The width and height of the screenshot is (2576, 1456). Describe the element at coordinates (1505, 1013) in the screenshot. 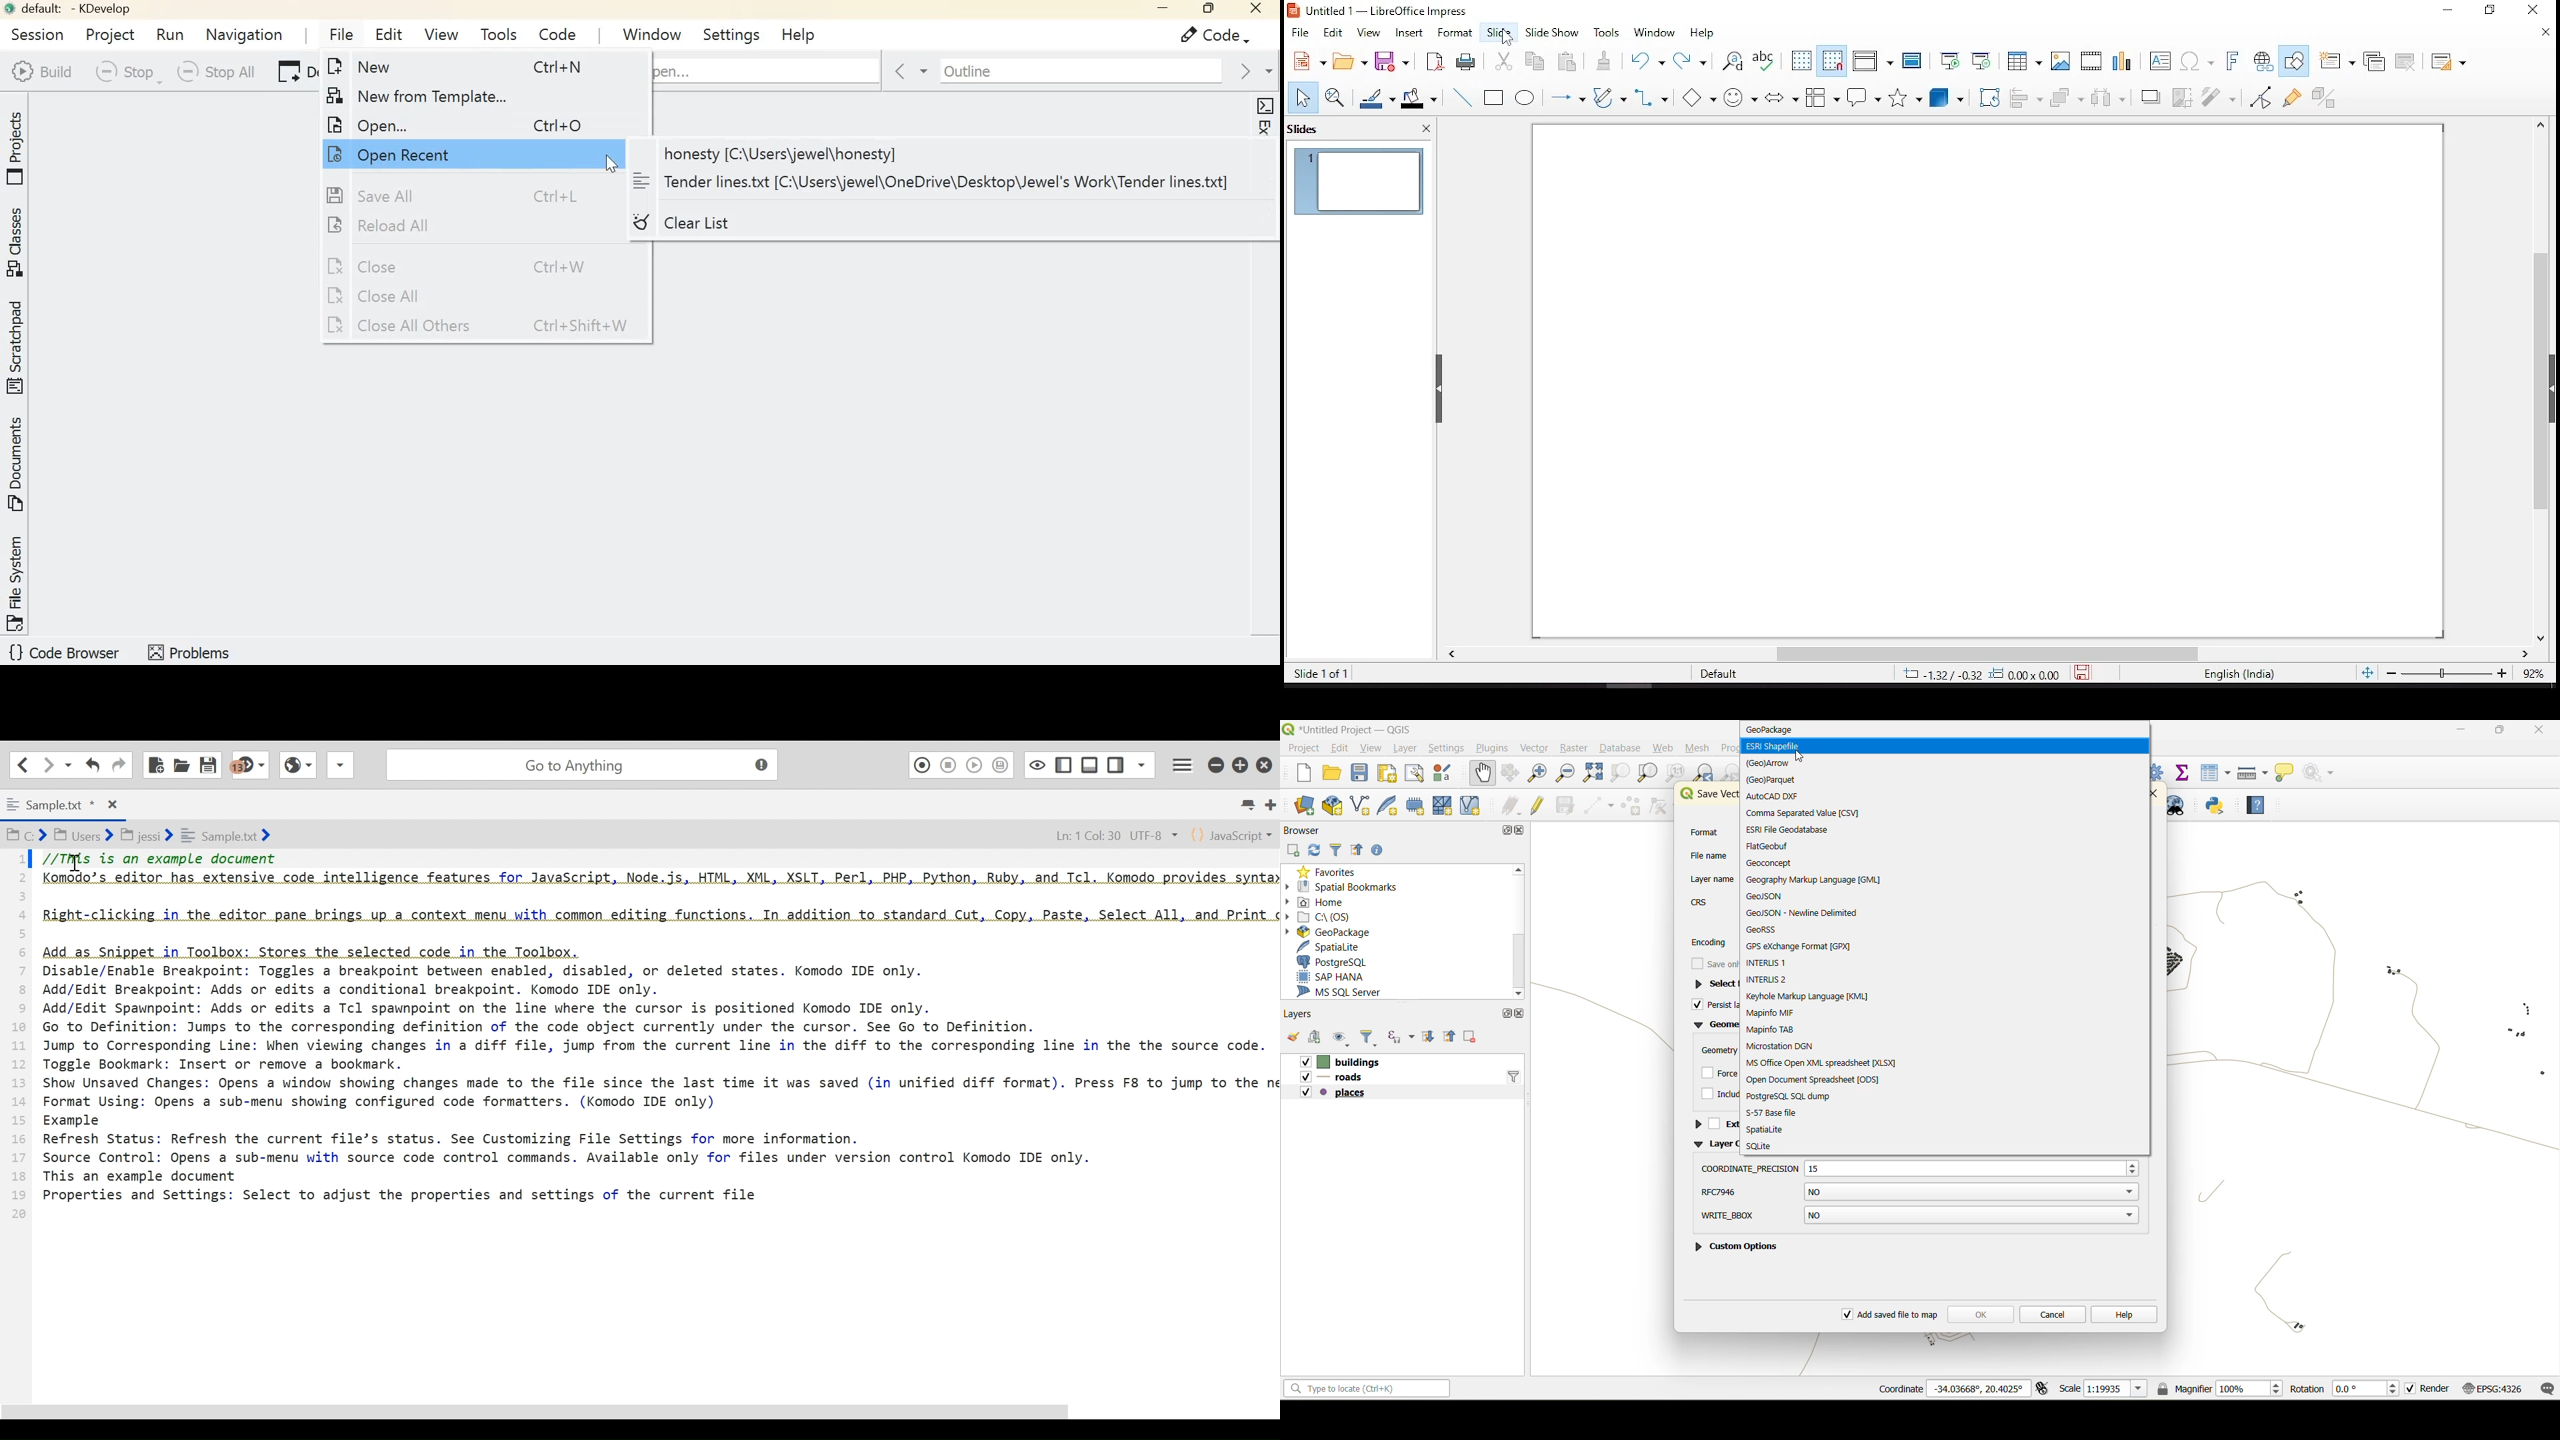

I see `maximize` at that location.